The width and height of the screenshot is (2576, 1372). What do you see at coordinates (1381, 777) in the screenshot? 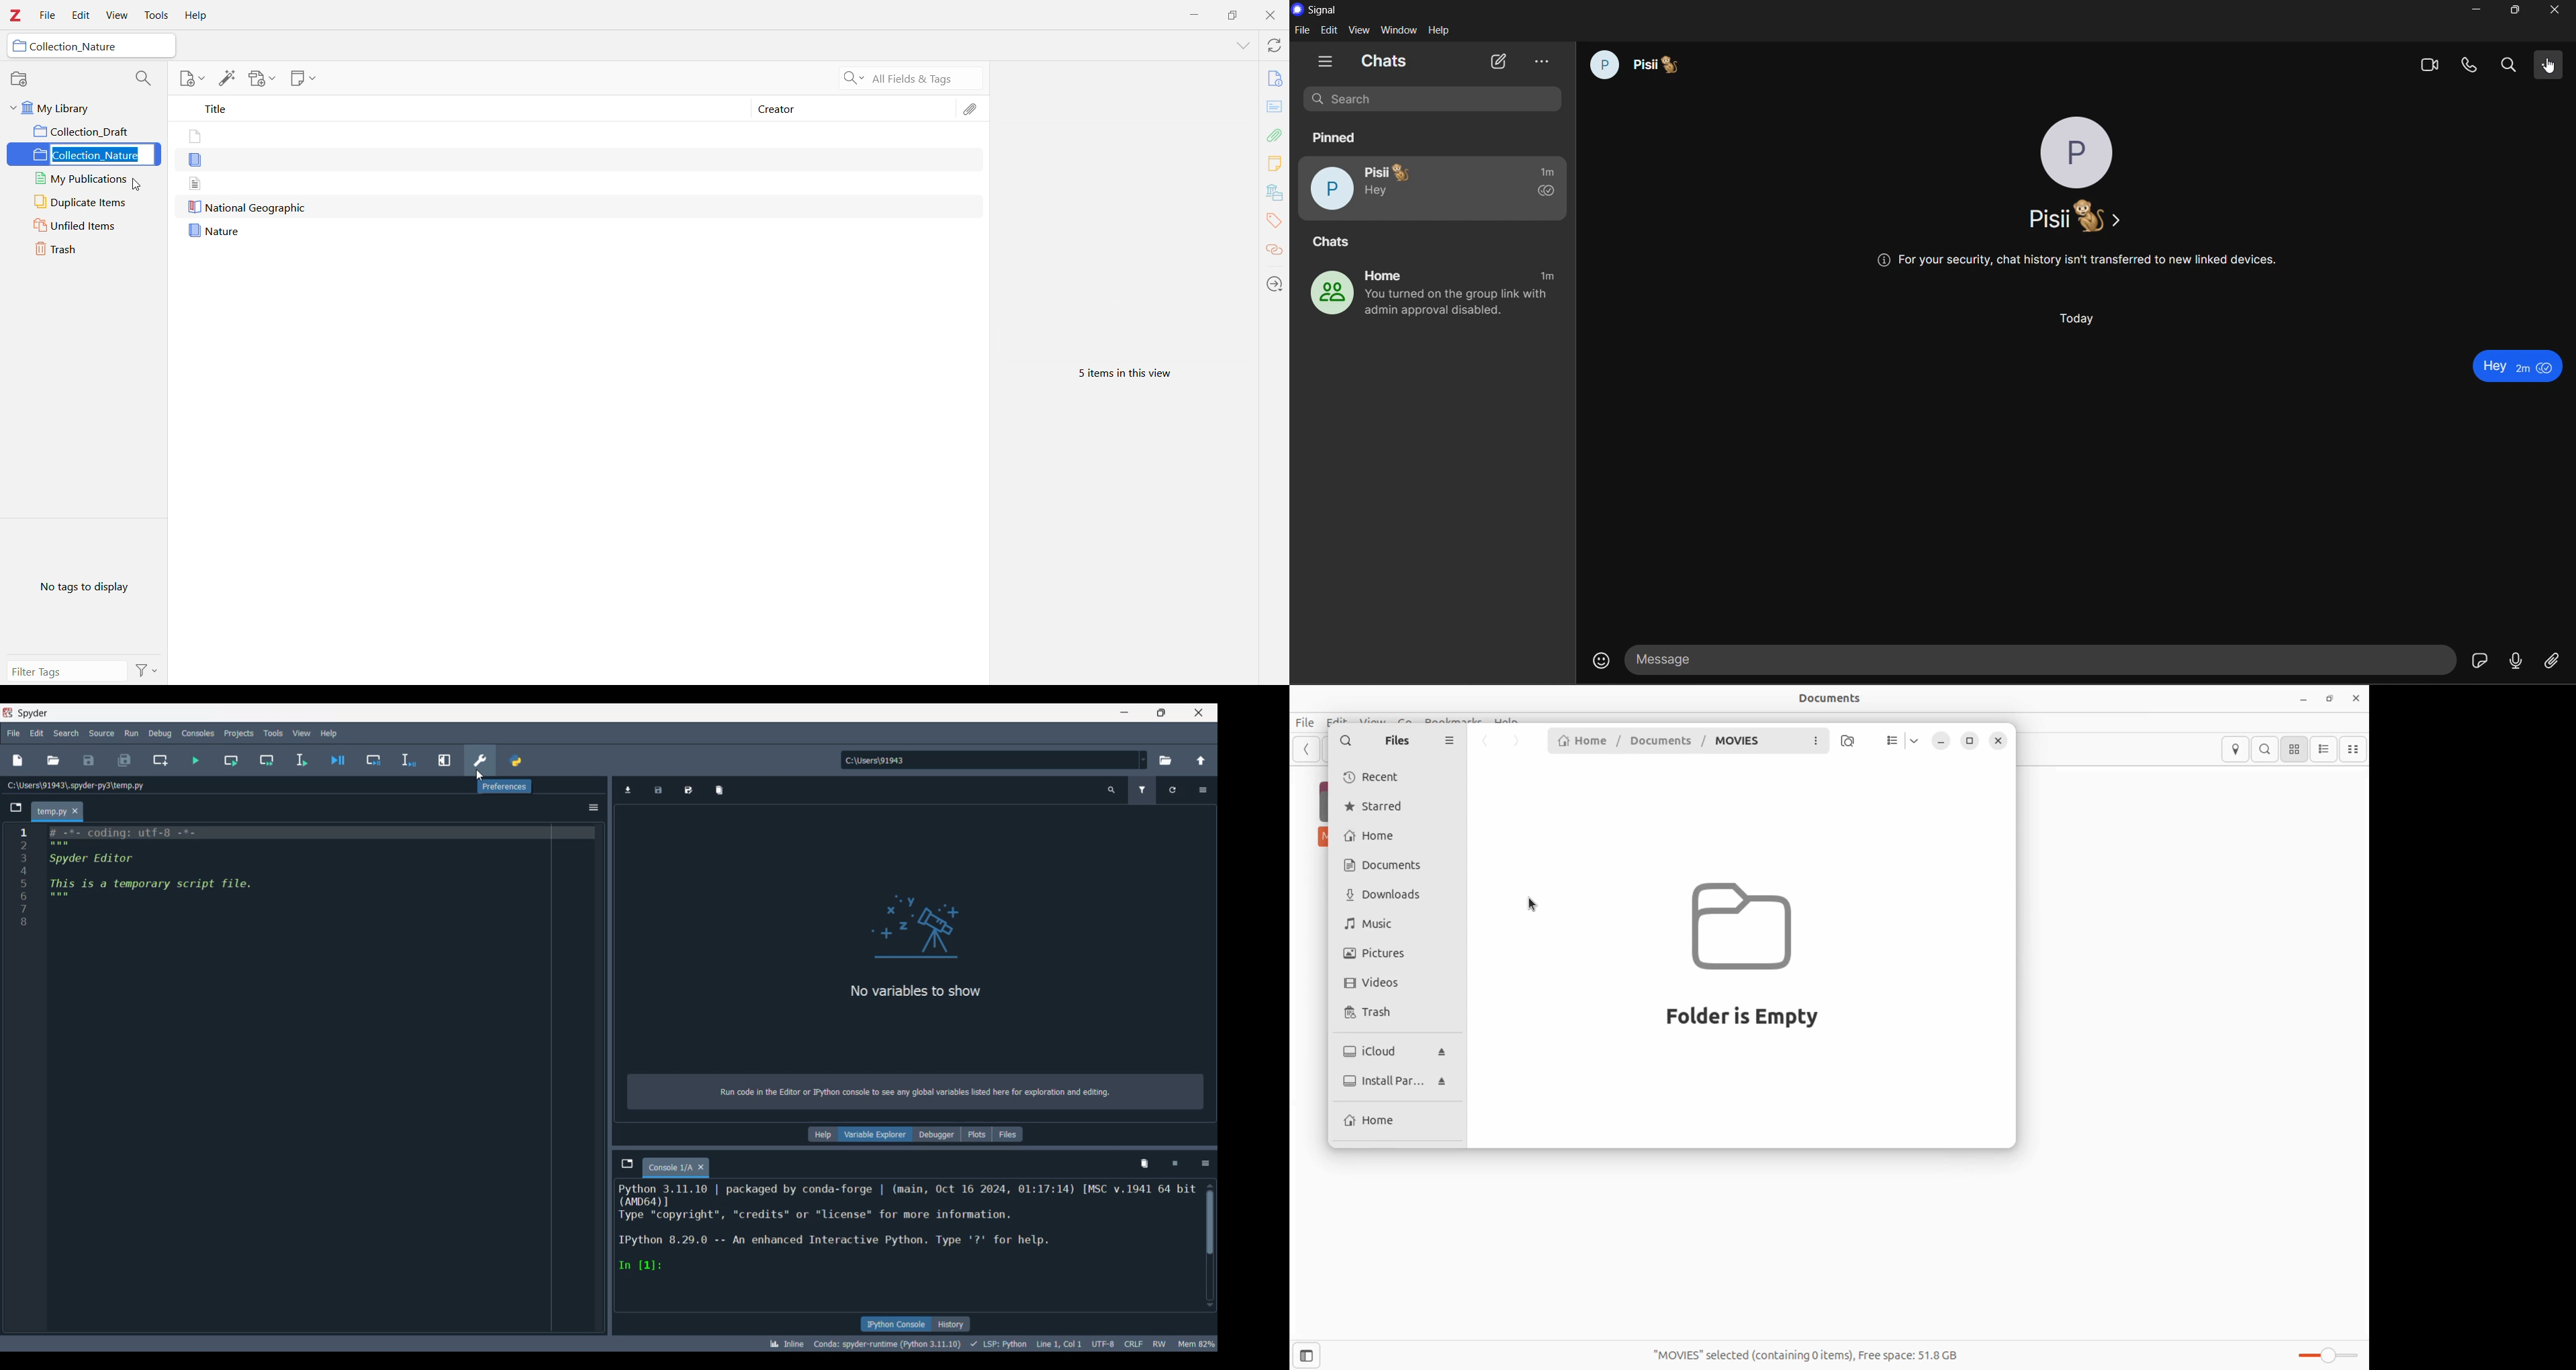
I see `Recent` at bounding box center [1381, 777].